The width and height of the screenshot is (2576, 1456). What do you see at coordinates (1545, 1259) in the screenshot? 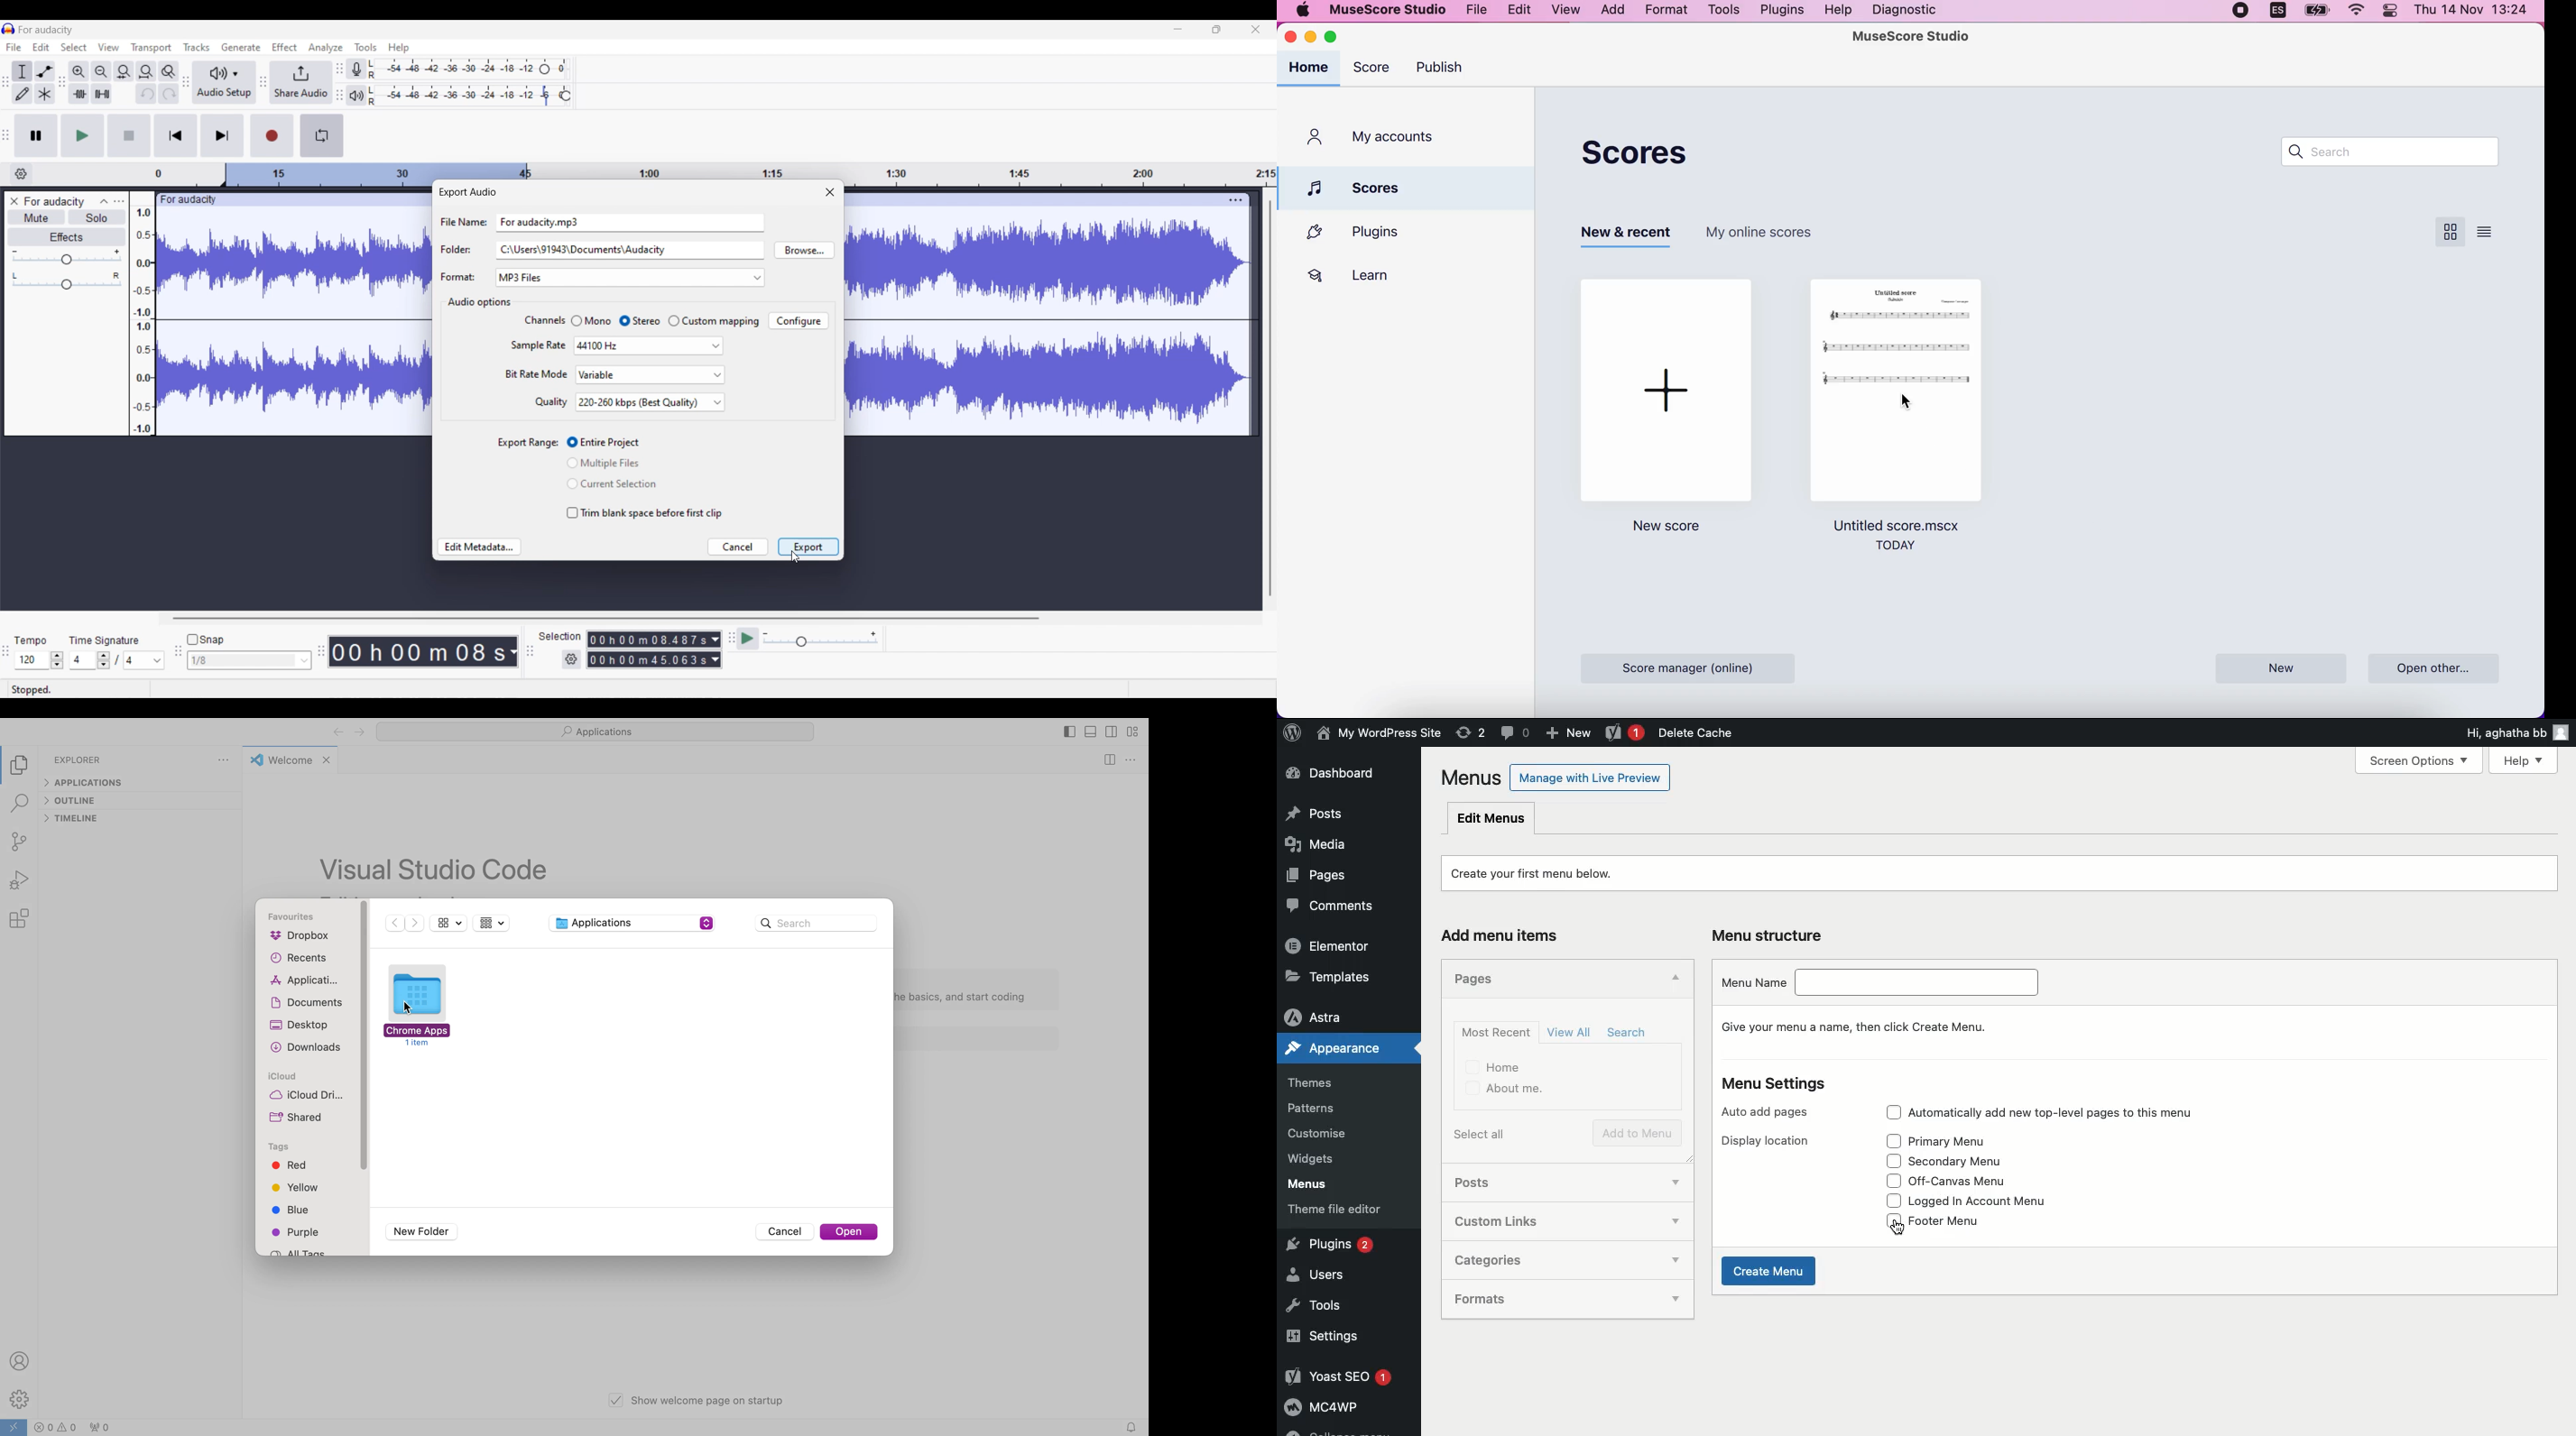
I see `Categories` at bounding box center [1545, 1259].